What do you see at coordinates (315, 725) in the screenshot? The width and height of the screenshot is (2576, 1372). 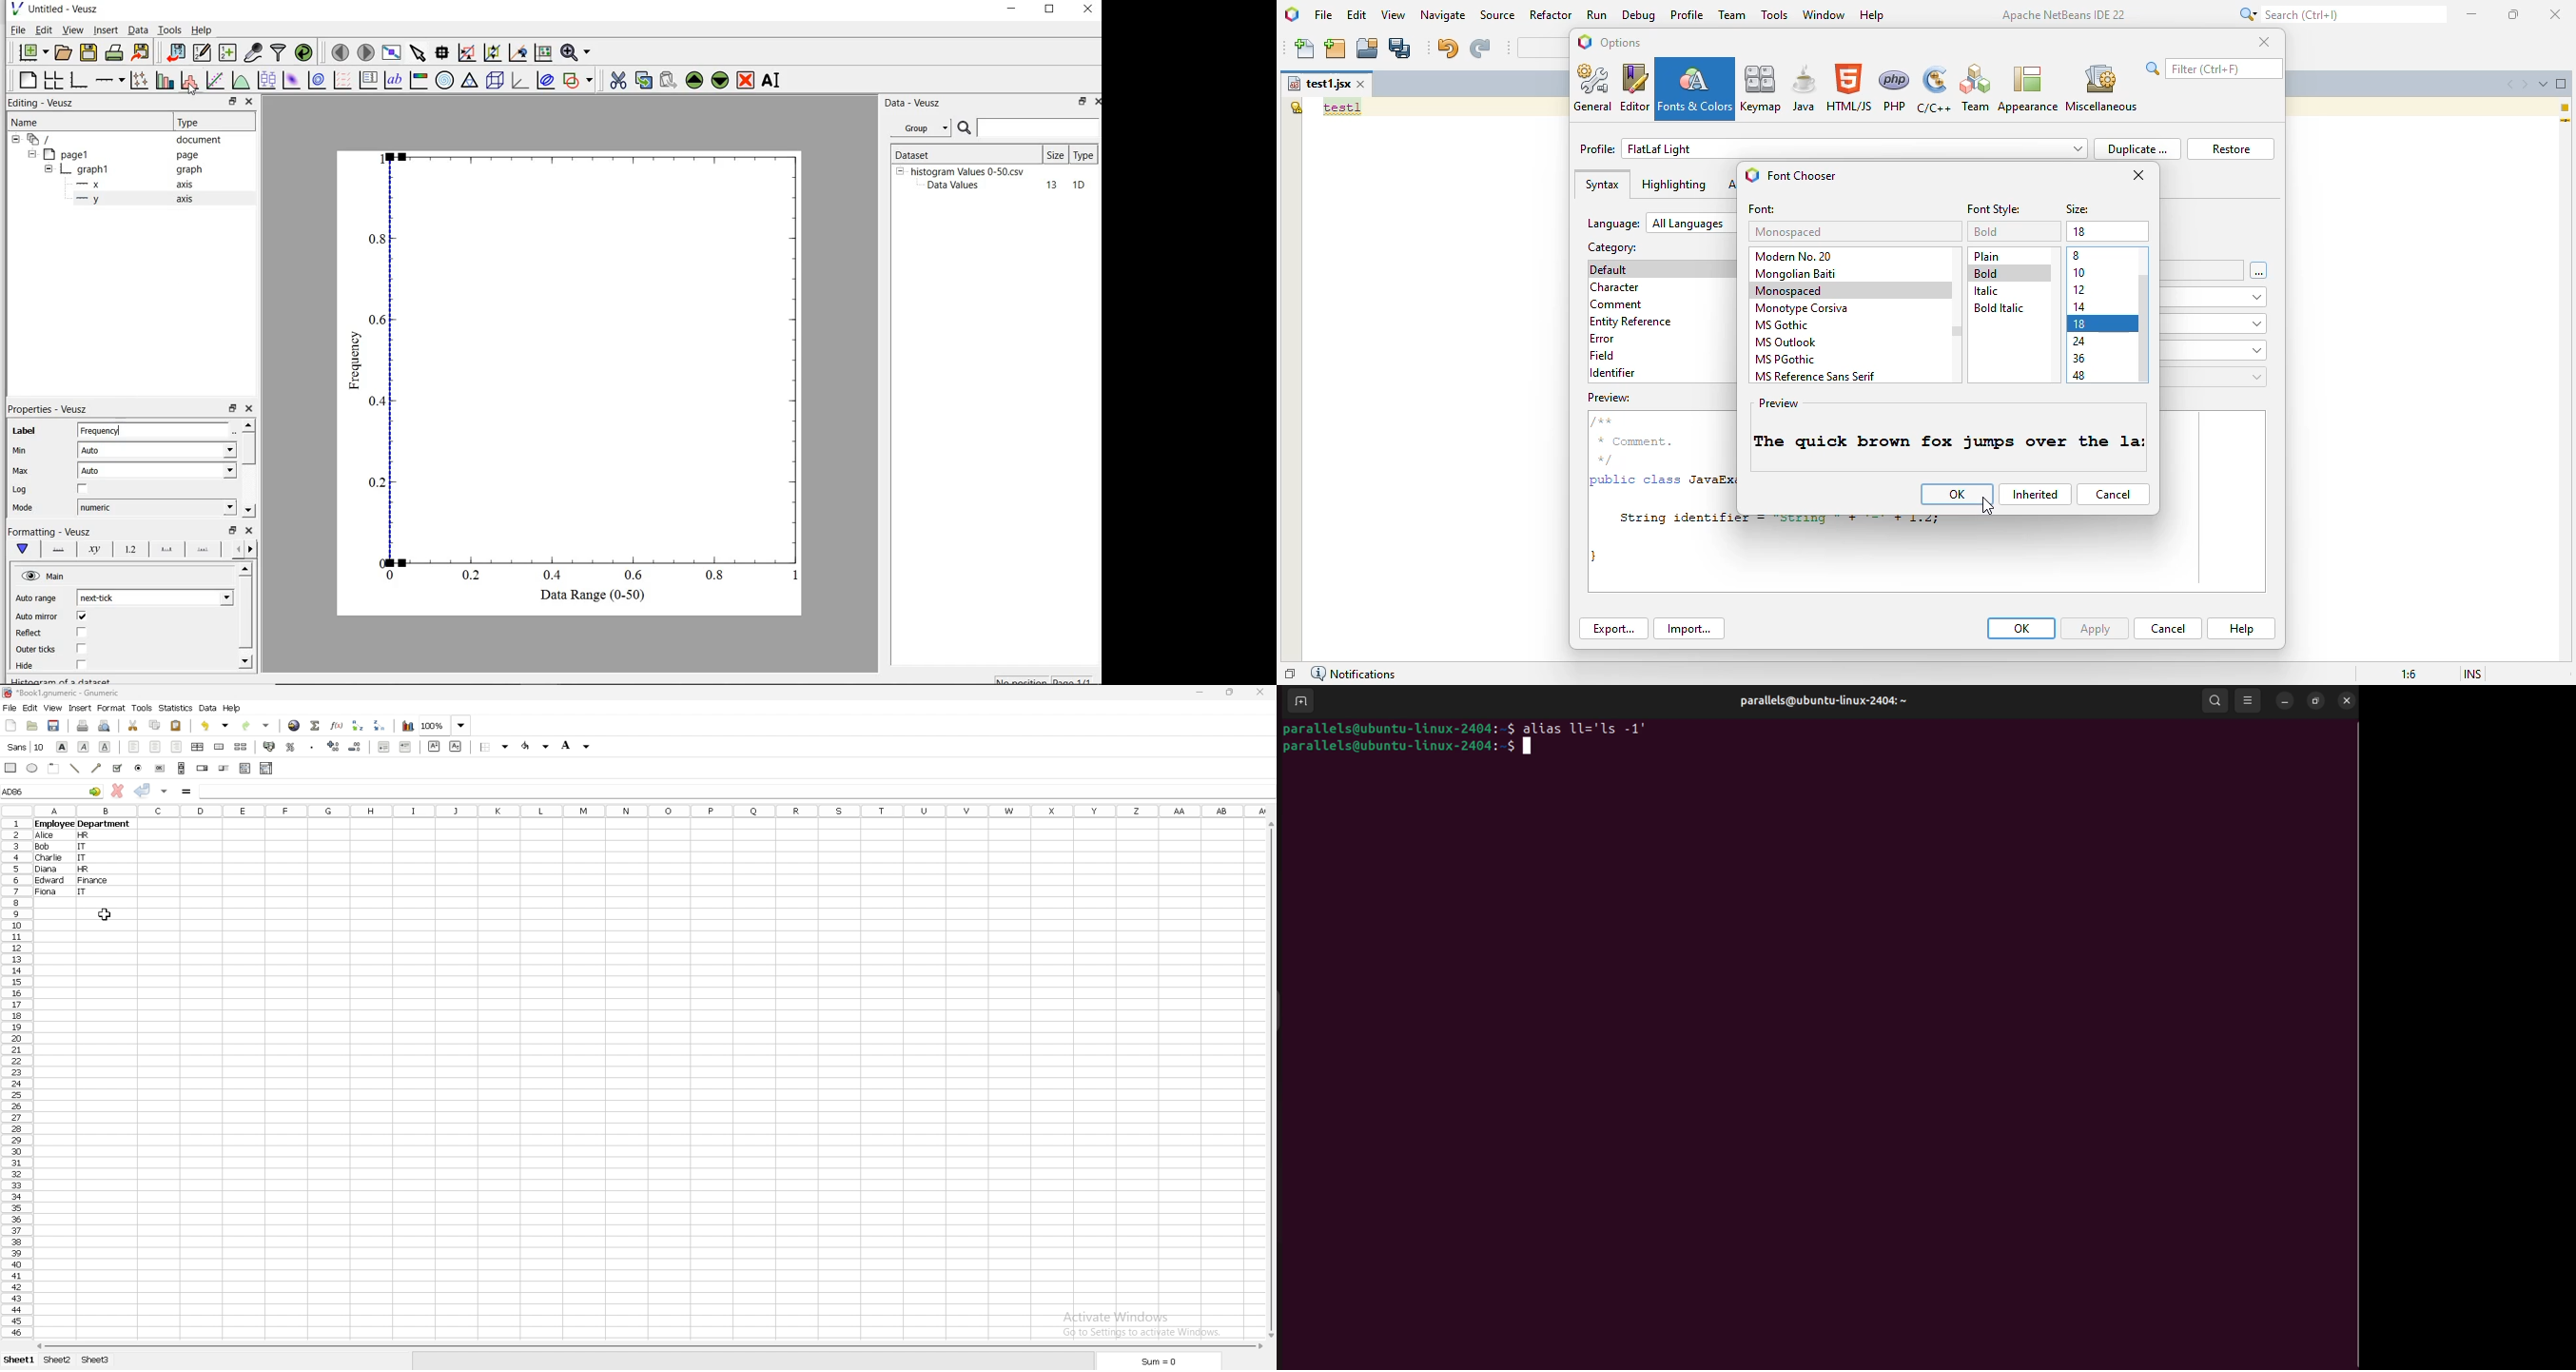 I see `summation` at bounding box center [315, 725].